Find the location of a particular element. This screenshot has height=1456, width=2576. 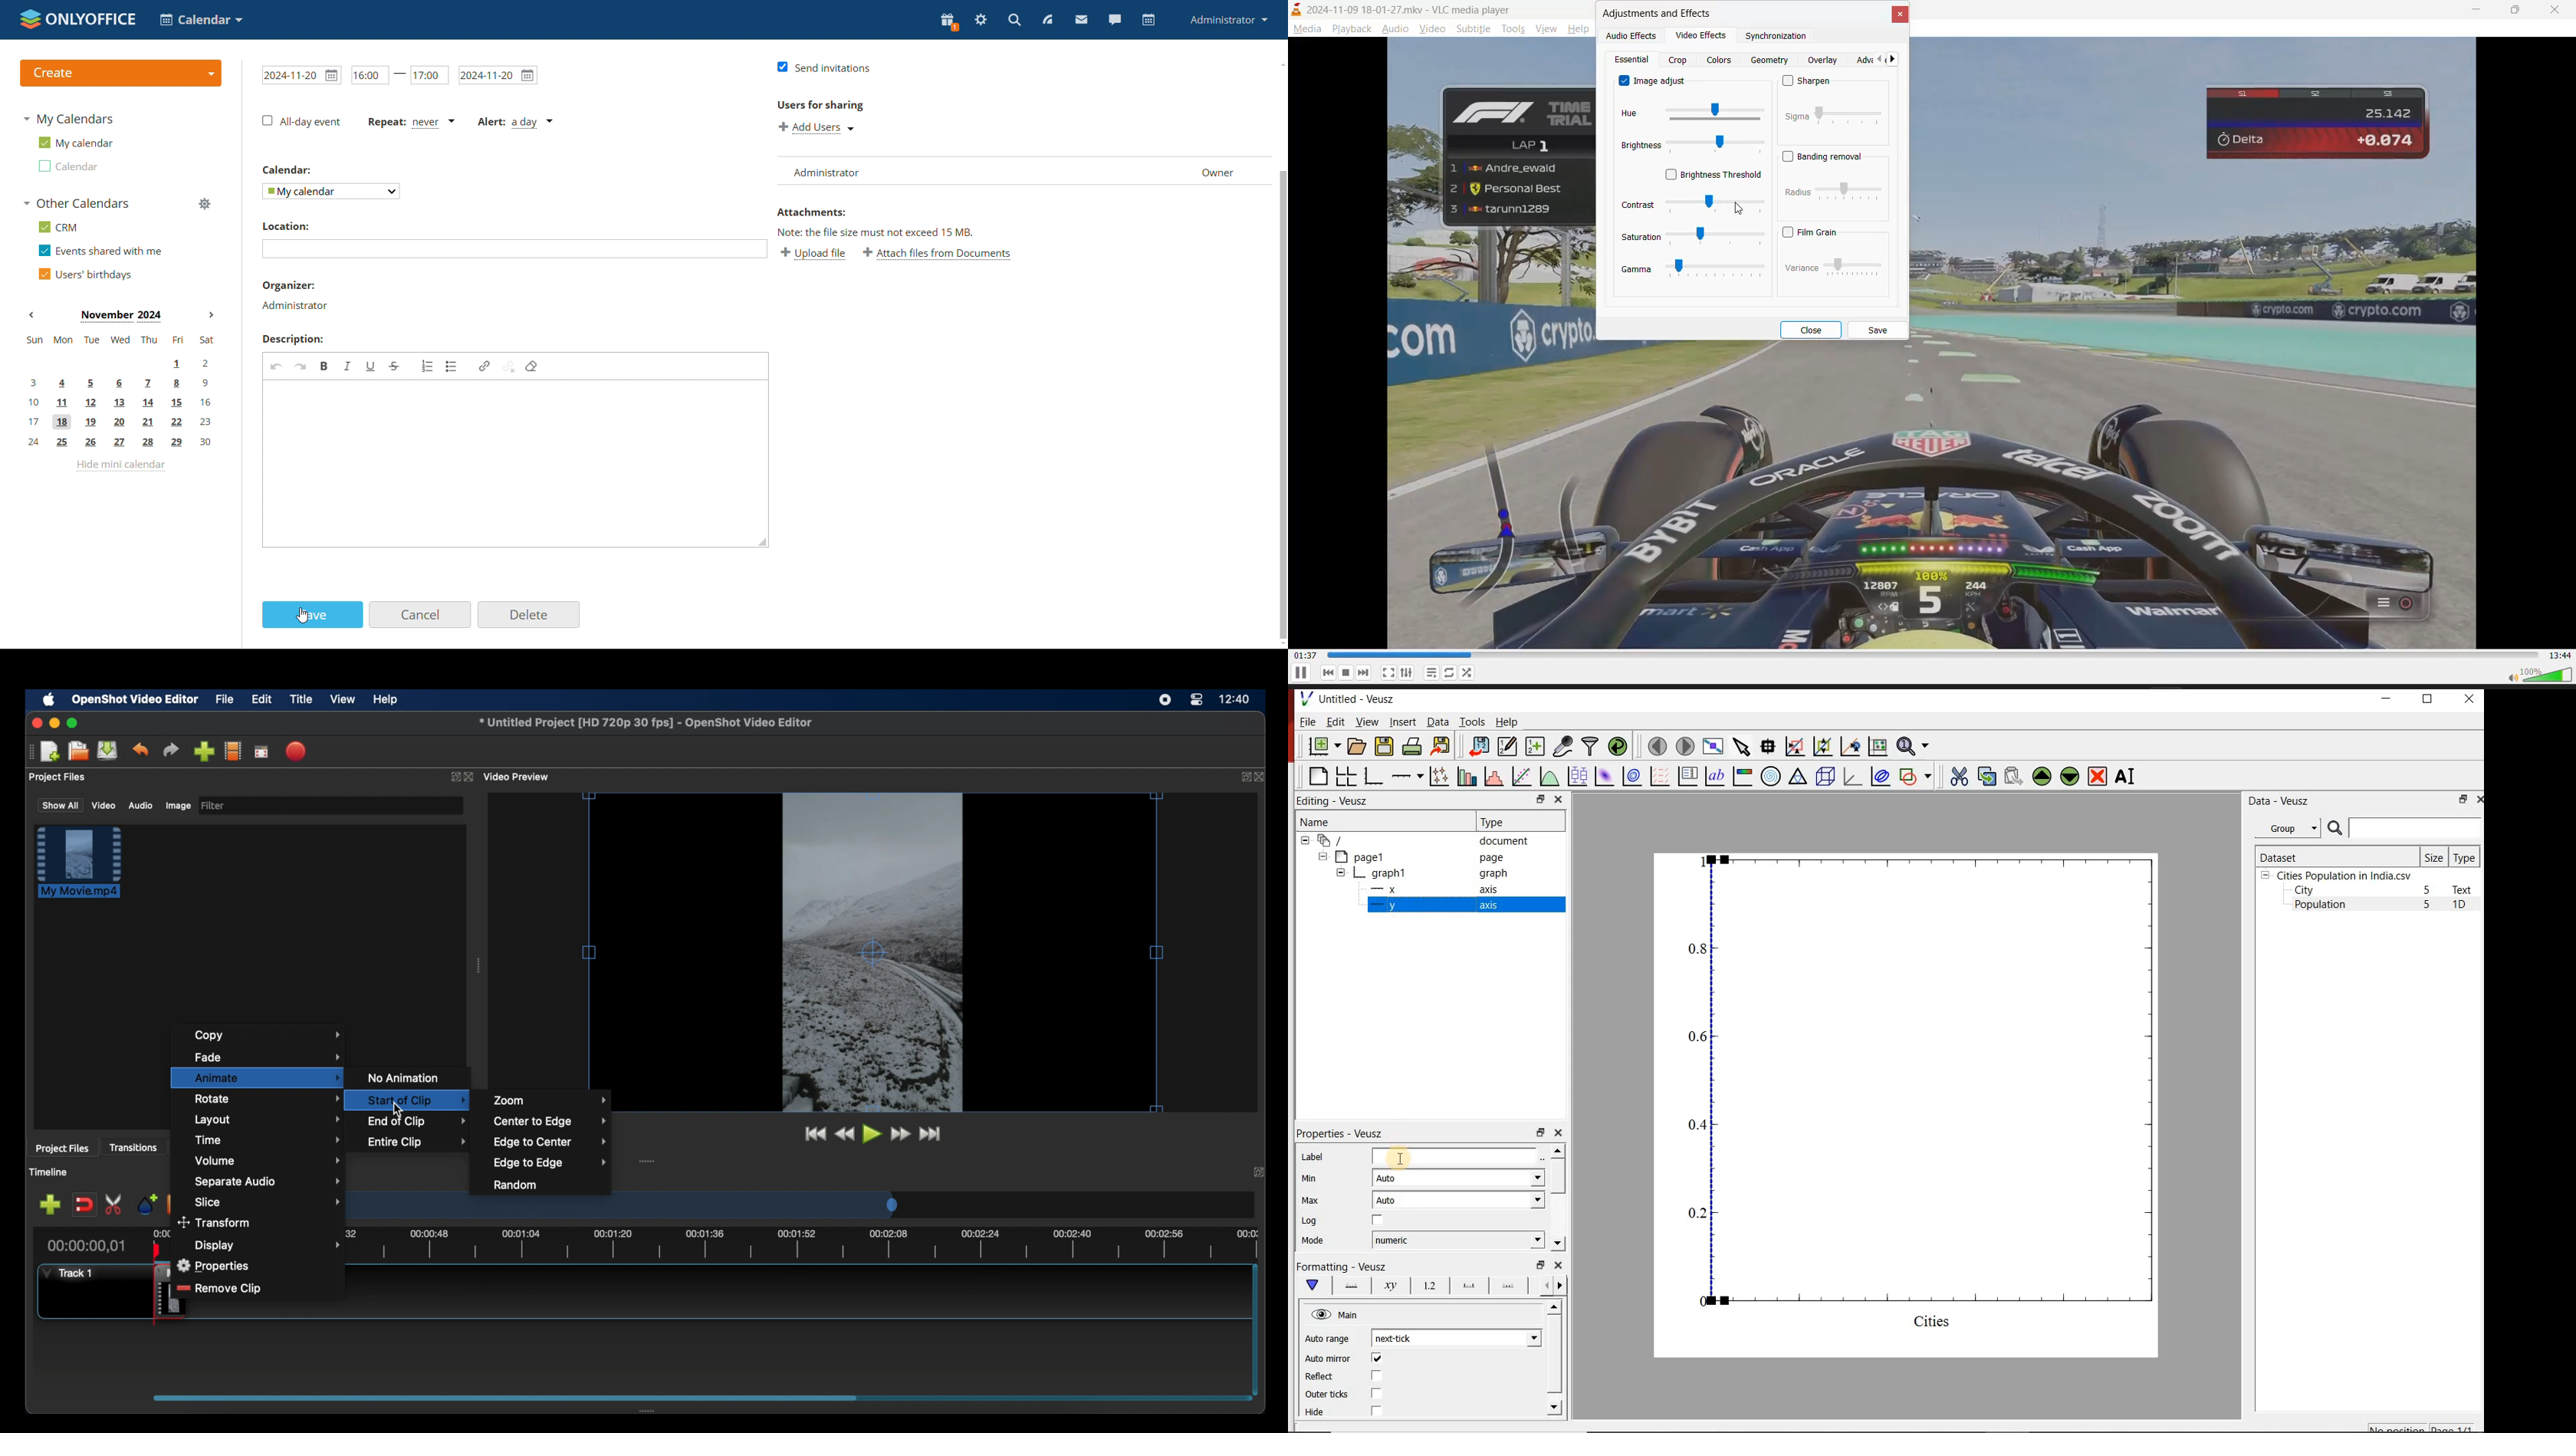

close is located at coordinates (2557, 8).